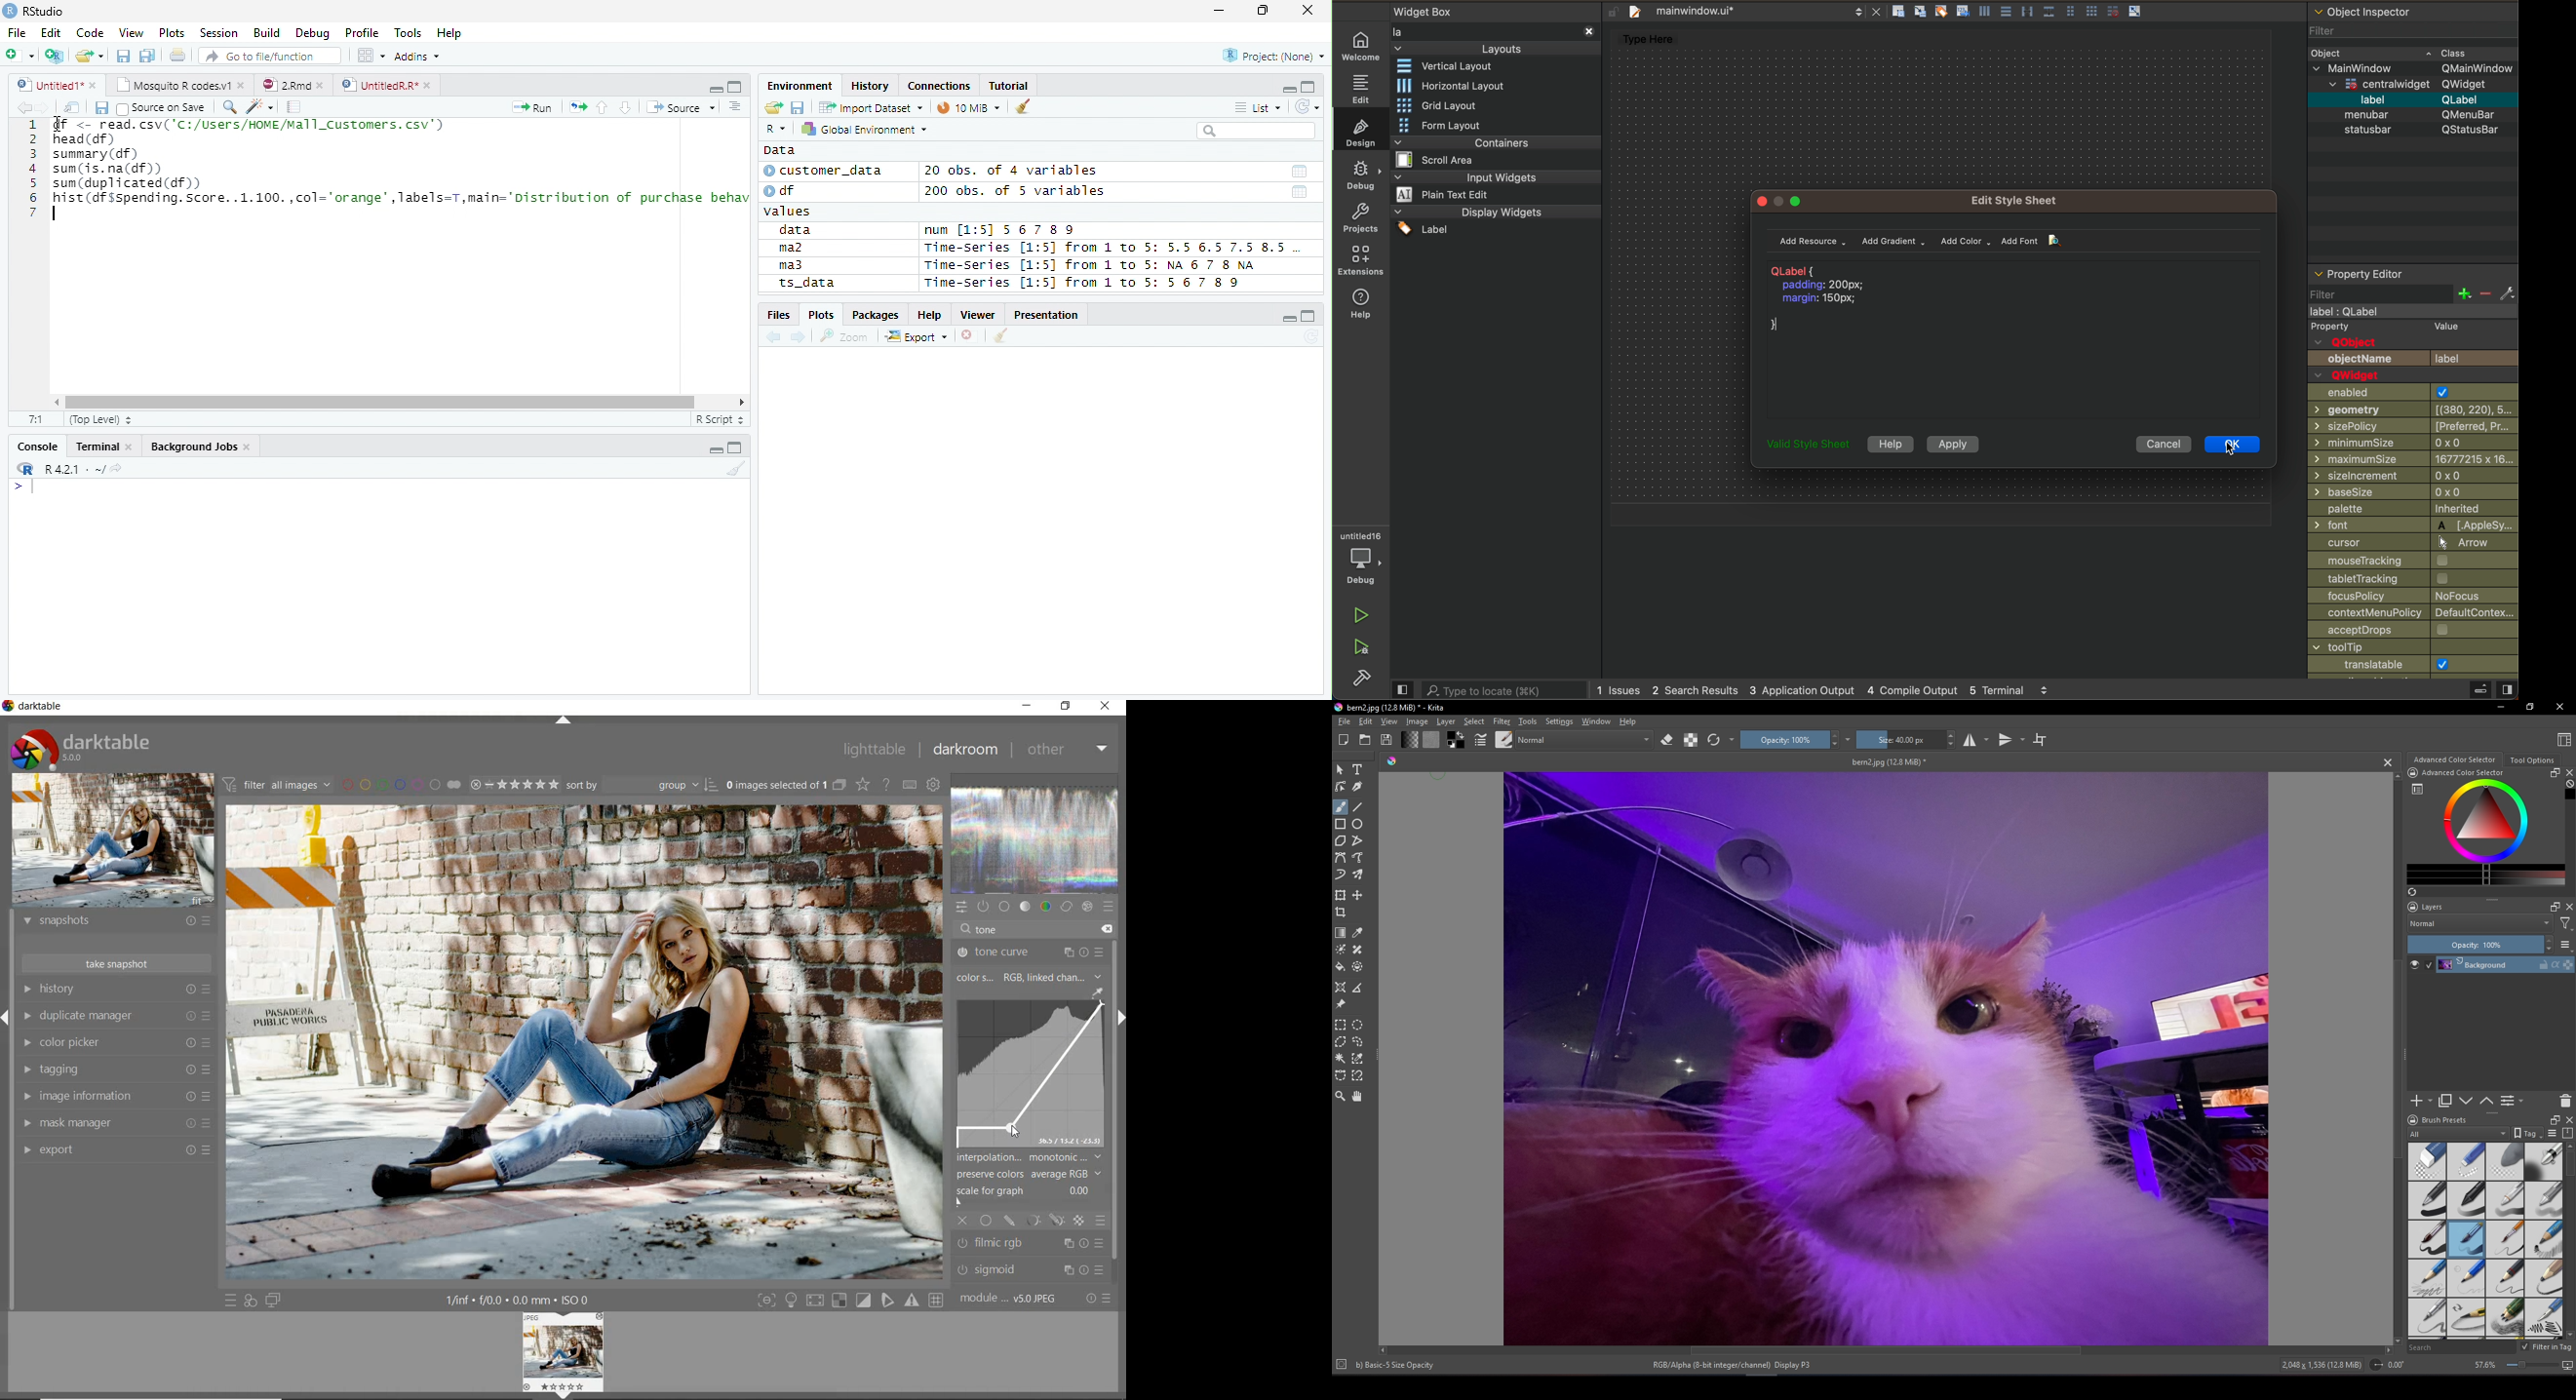 The height and width of the screenshot is (1400, 2576). Describe the element at coordinates (361, 33) in the screenshot. I see `Profile` at that location.